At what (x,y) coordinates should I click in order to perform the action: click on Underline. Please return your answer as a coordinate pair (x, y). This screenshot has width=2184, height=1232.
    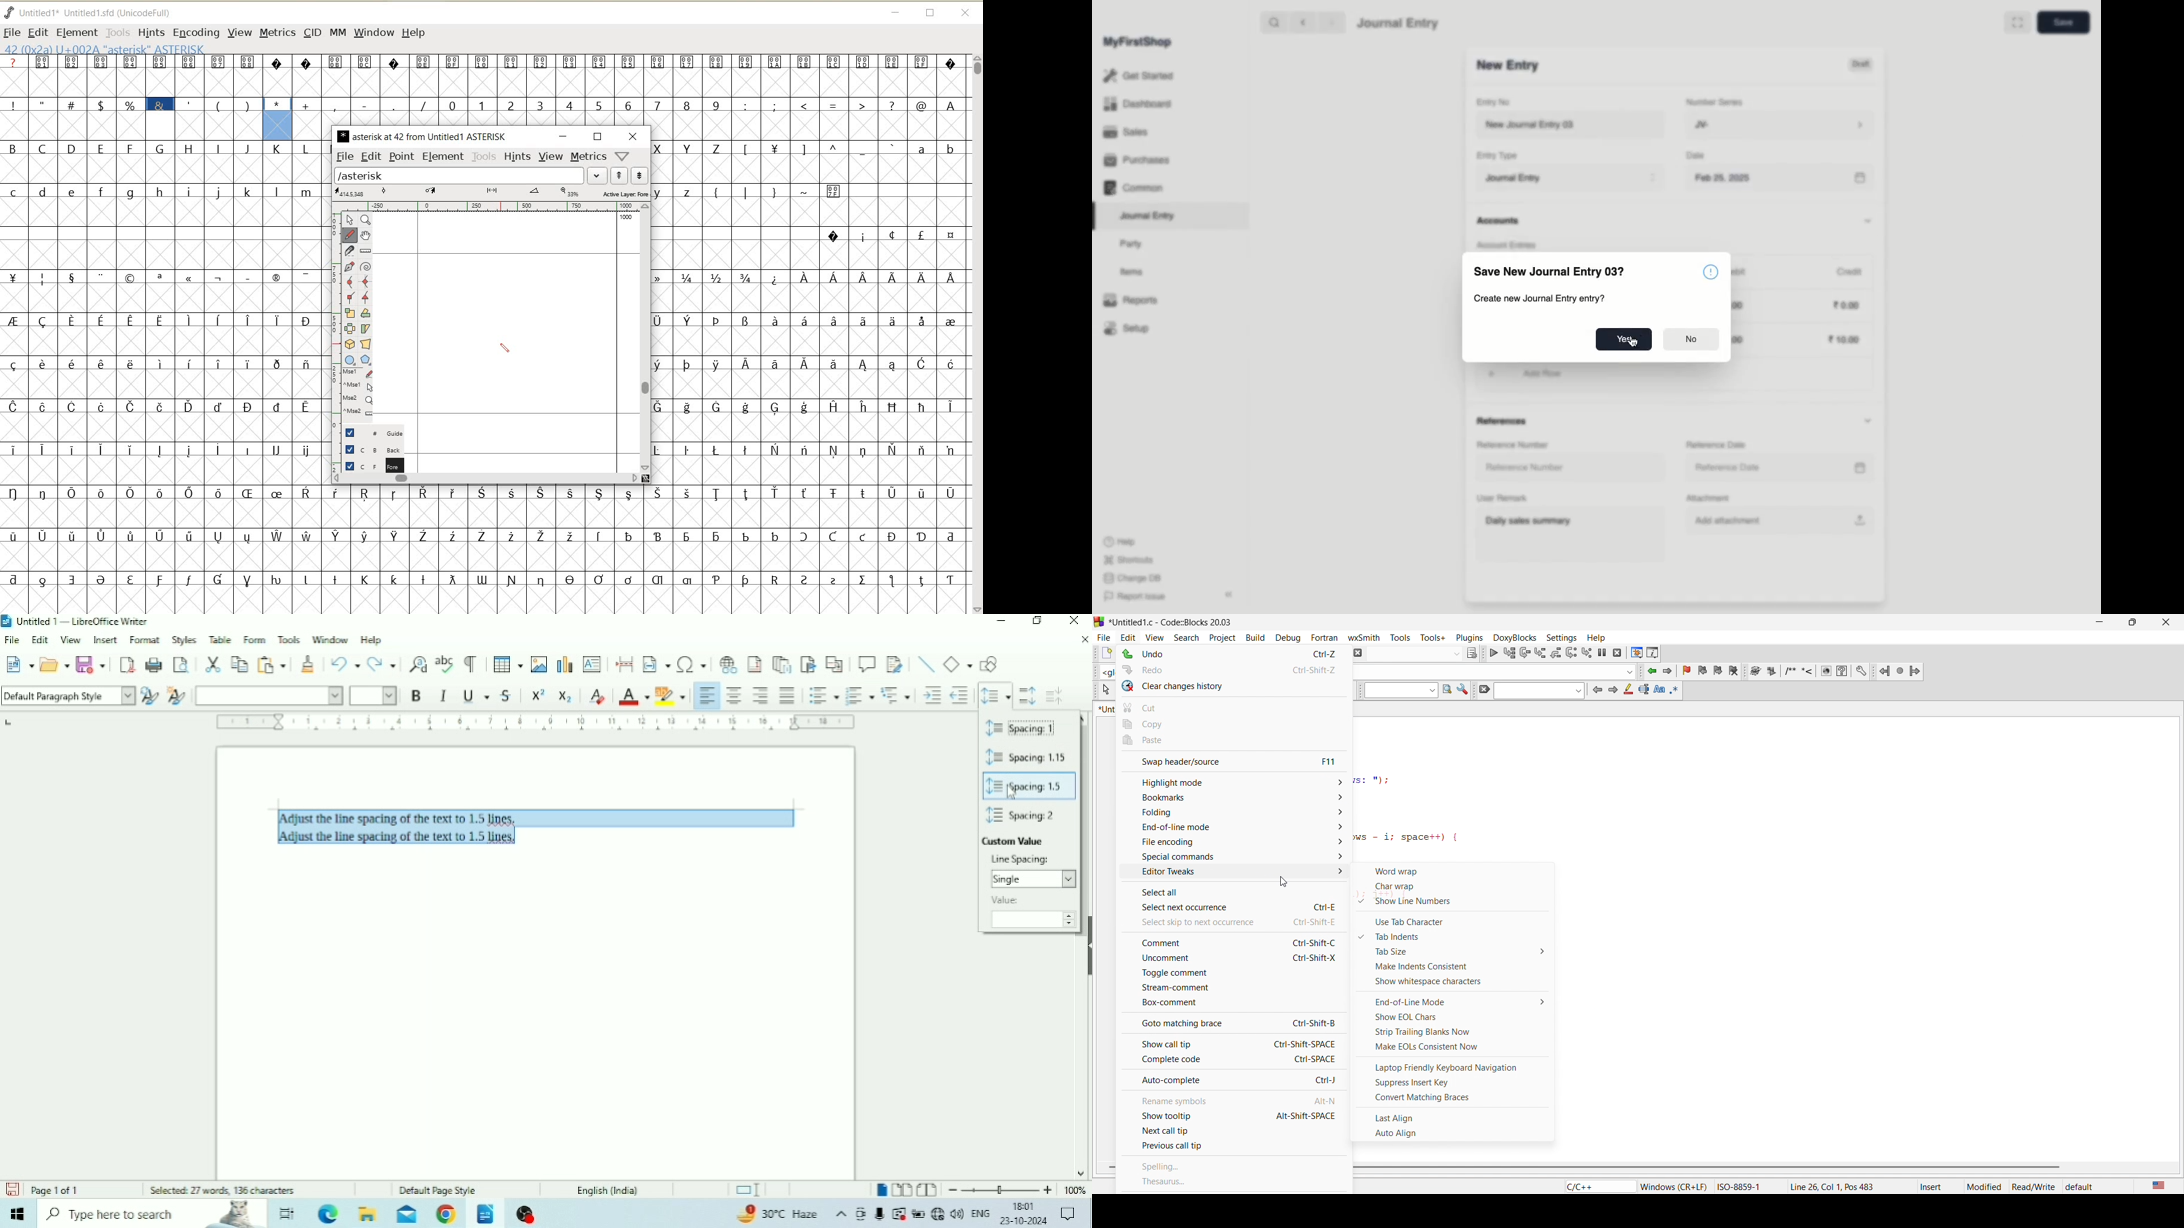
    Looking at the image, I should click on (475, 695).